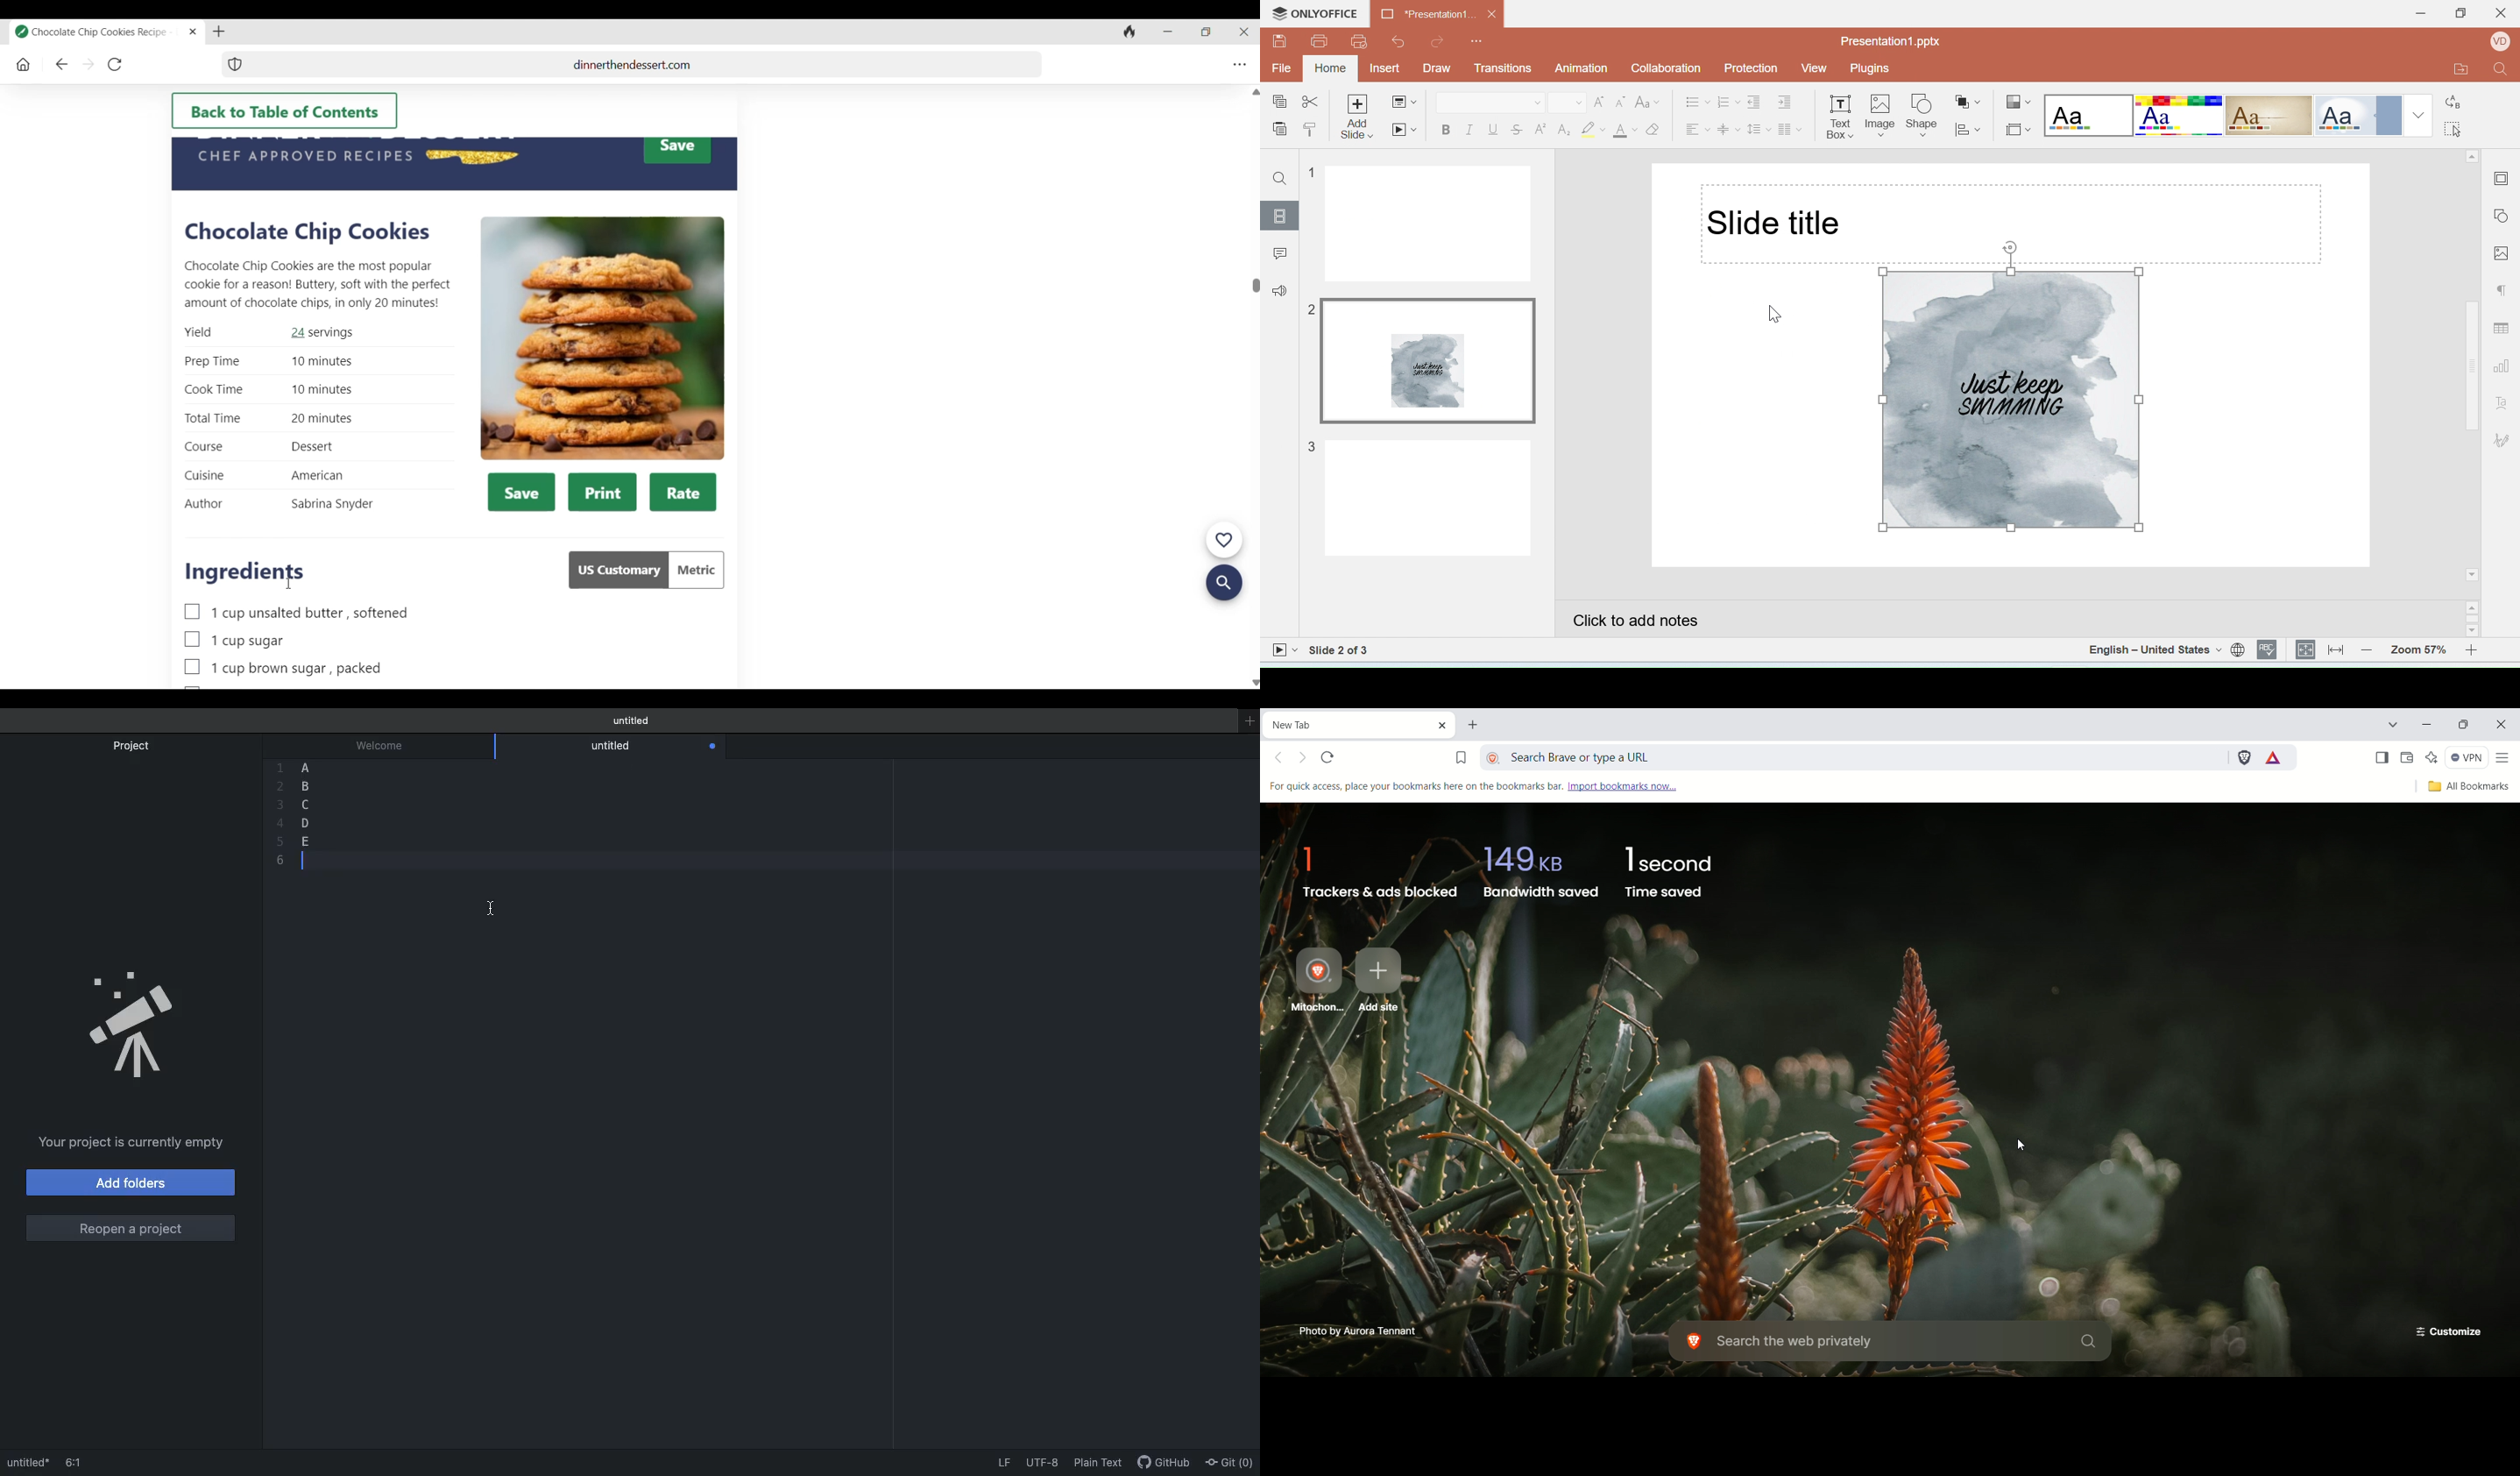 This screenshot has width=2520, height=1484. What do you see at coordinates (1330, 759) in the screenshot?
I see `reload this page` at bounding box center [1330, 759].